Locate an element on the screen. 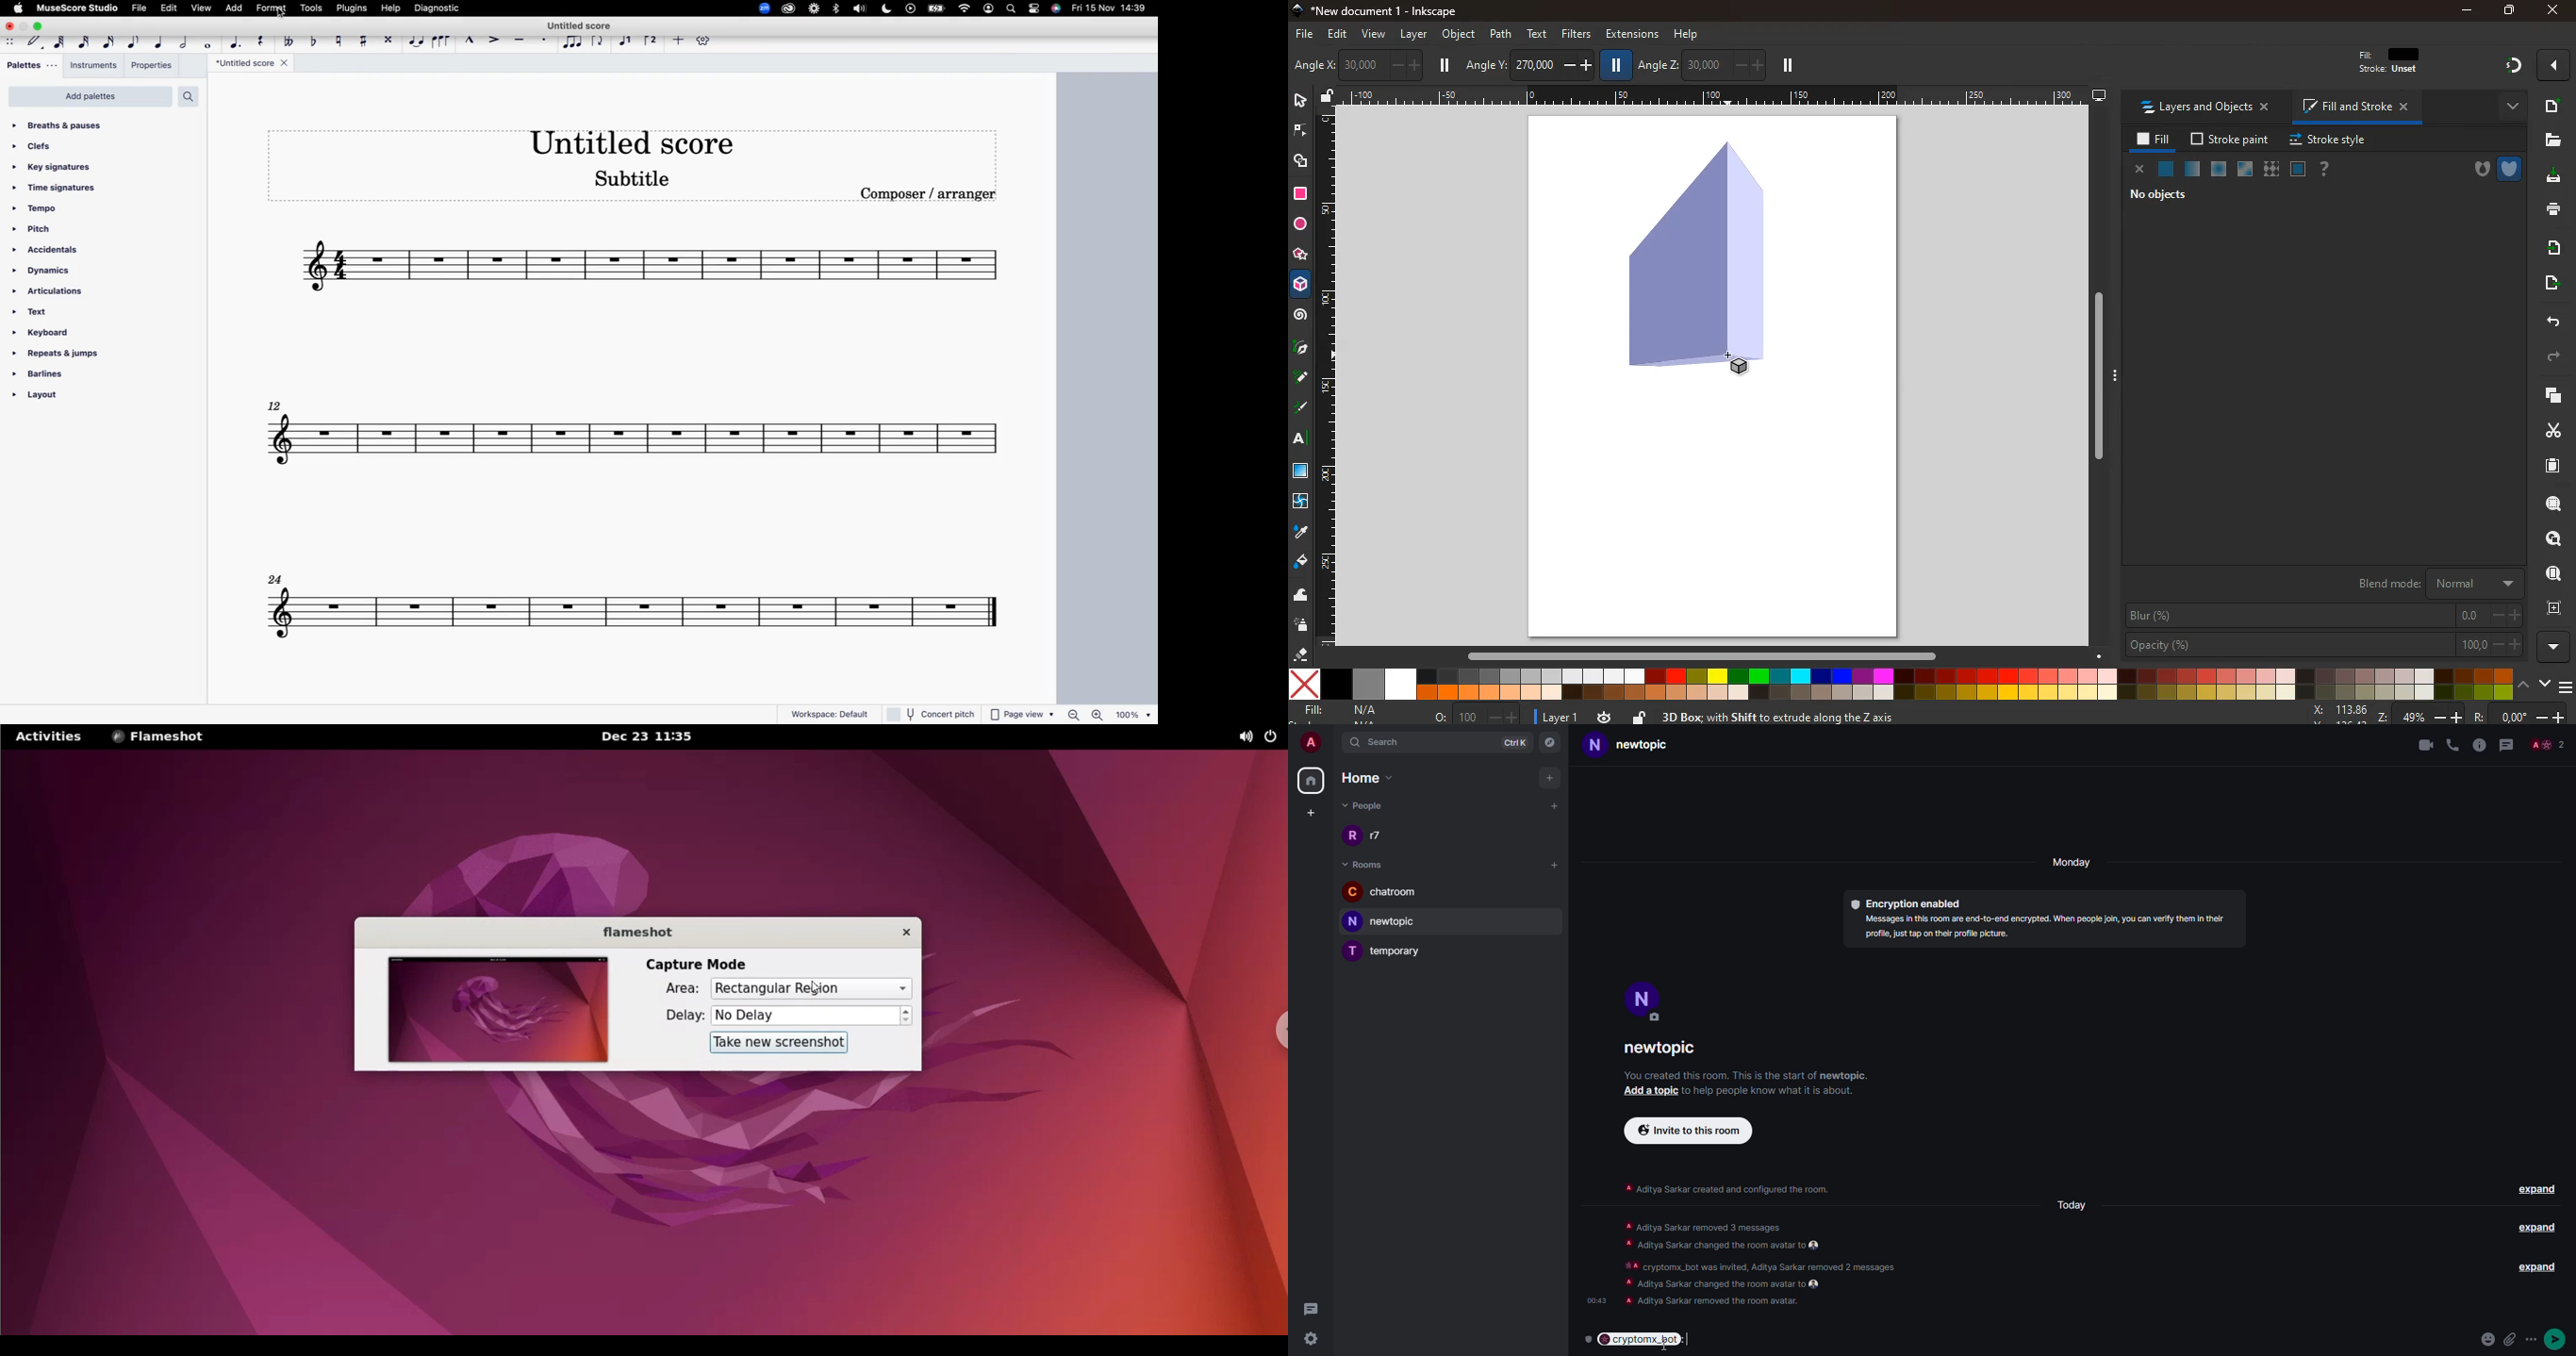  Scale is located at coordinates (1711, 93).